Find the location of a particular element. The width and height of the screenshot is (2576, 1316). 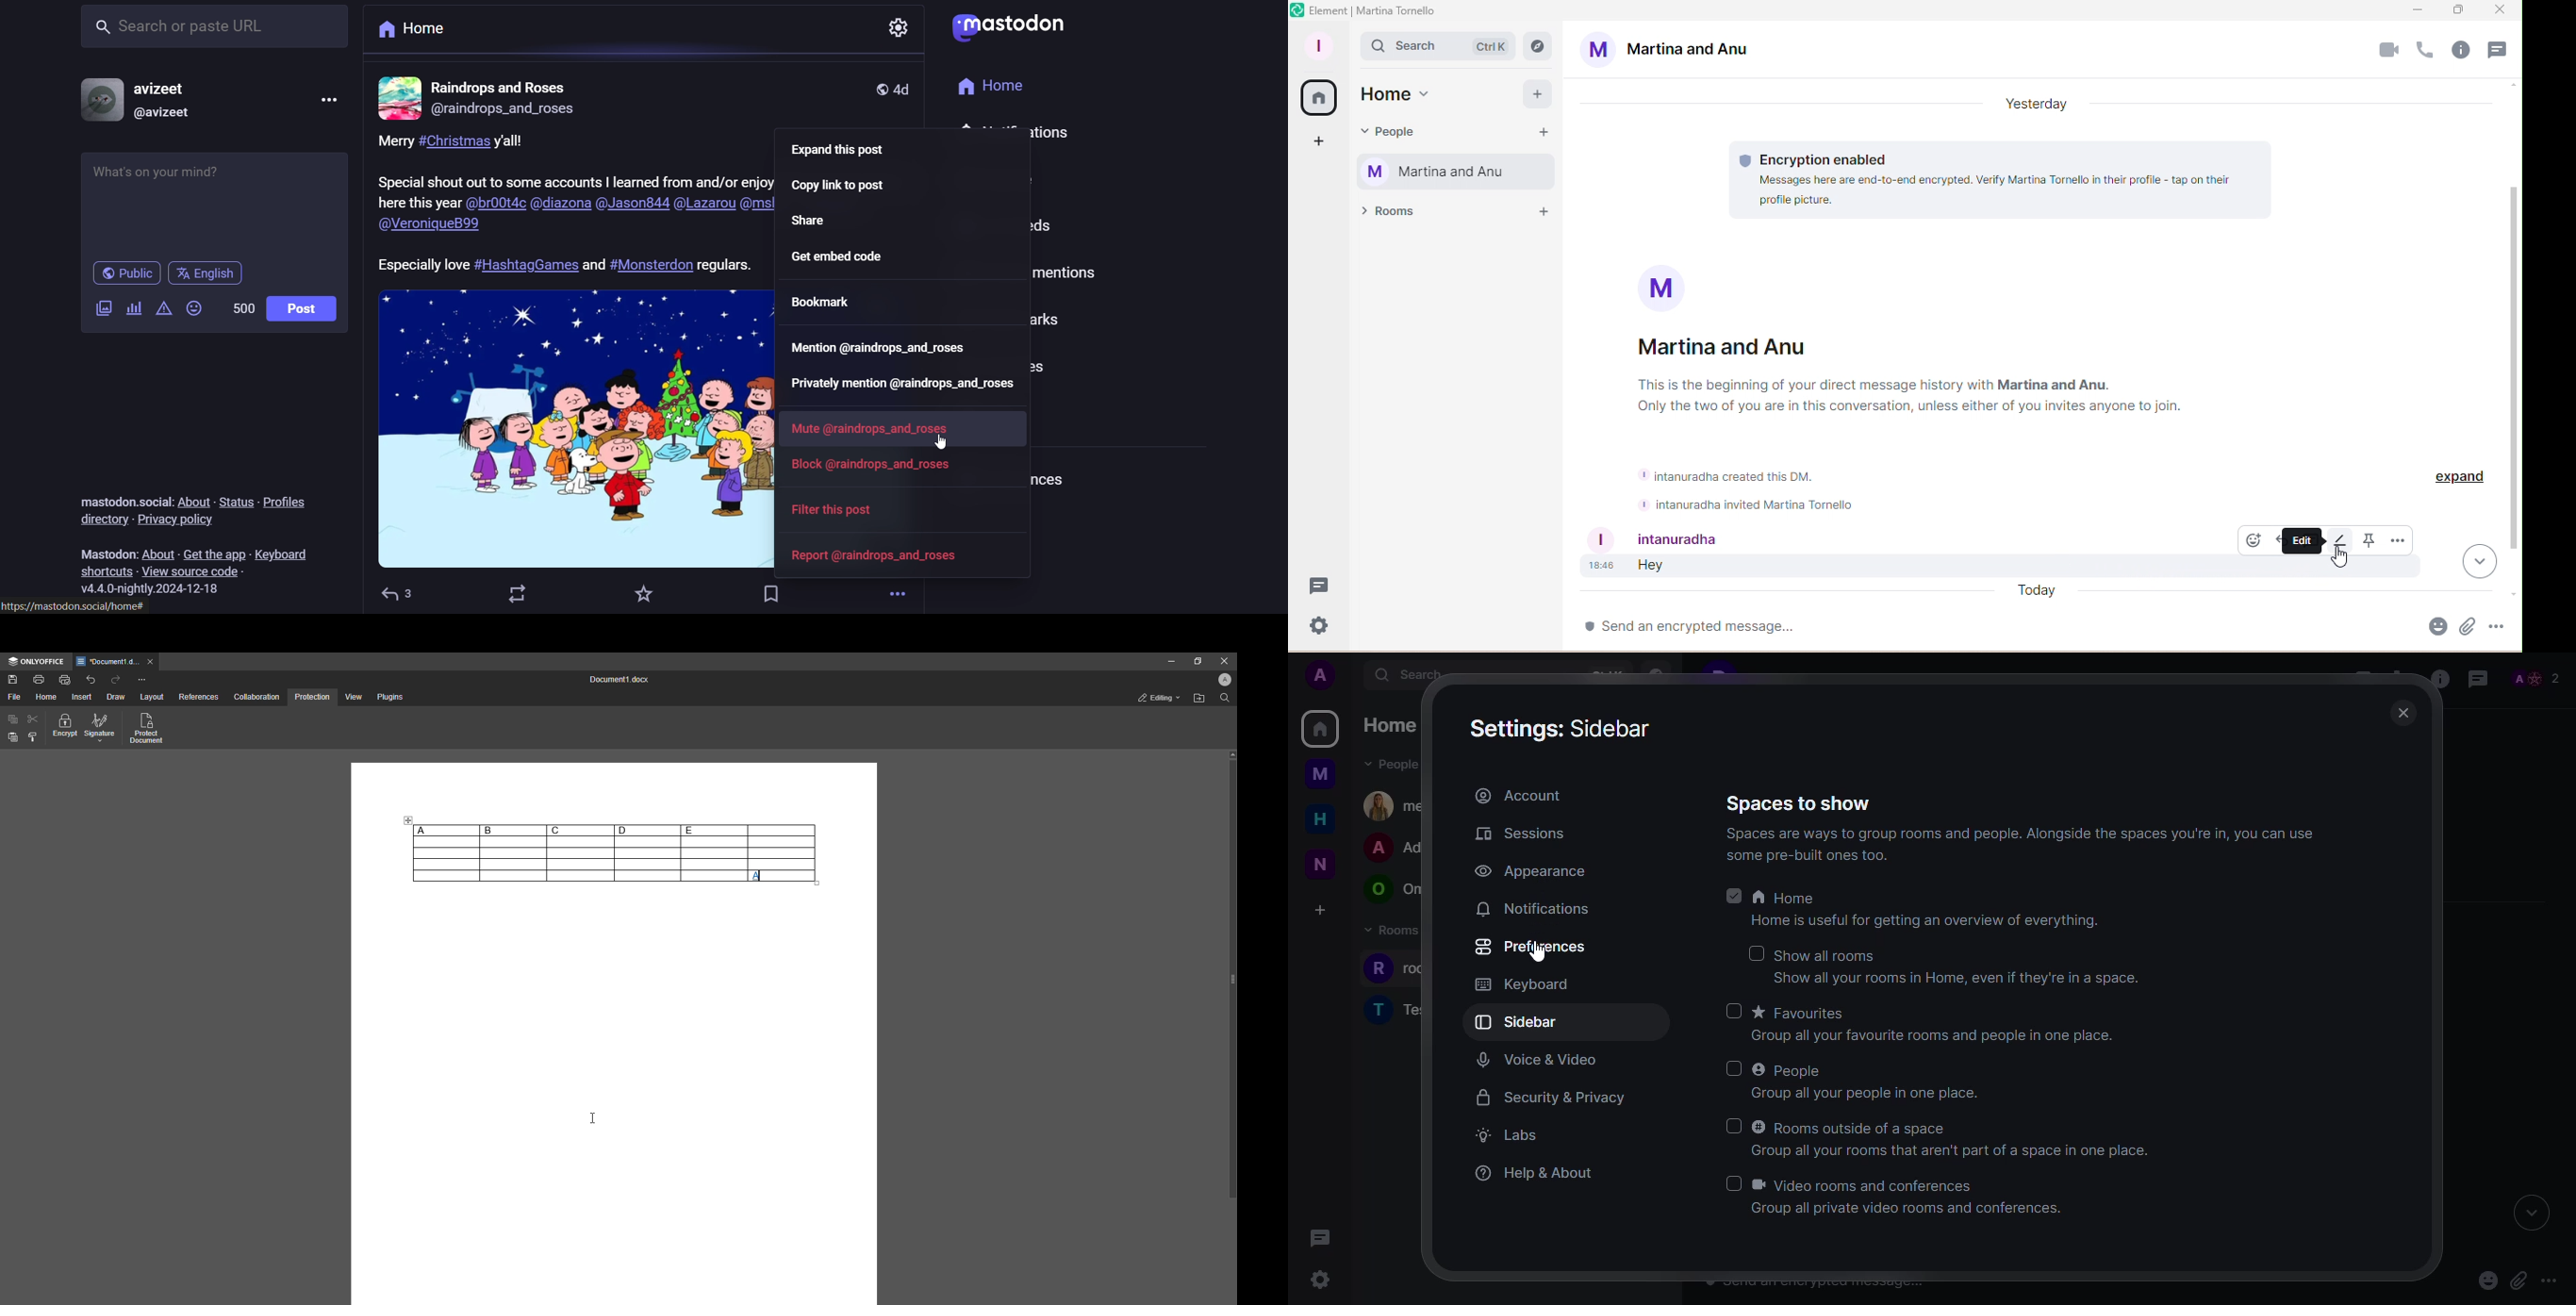

Protection is located at coordinates (312, 696).